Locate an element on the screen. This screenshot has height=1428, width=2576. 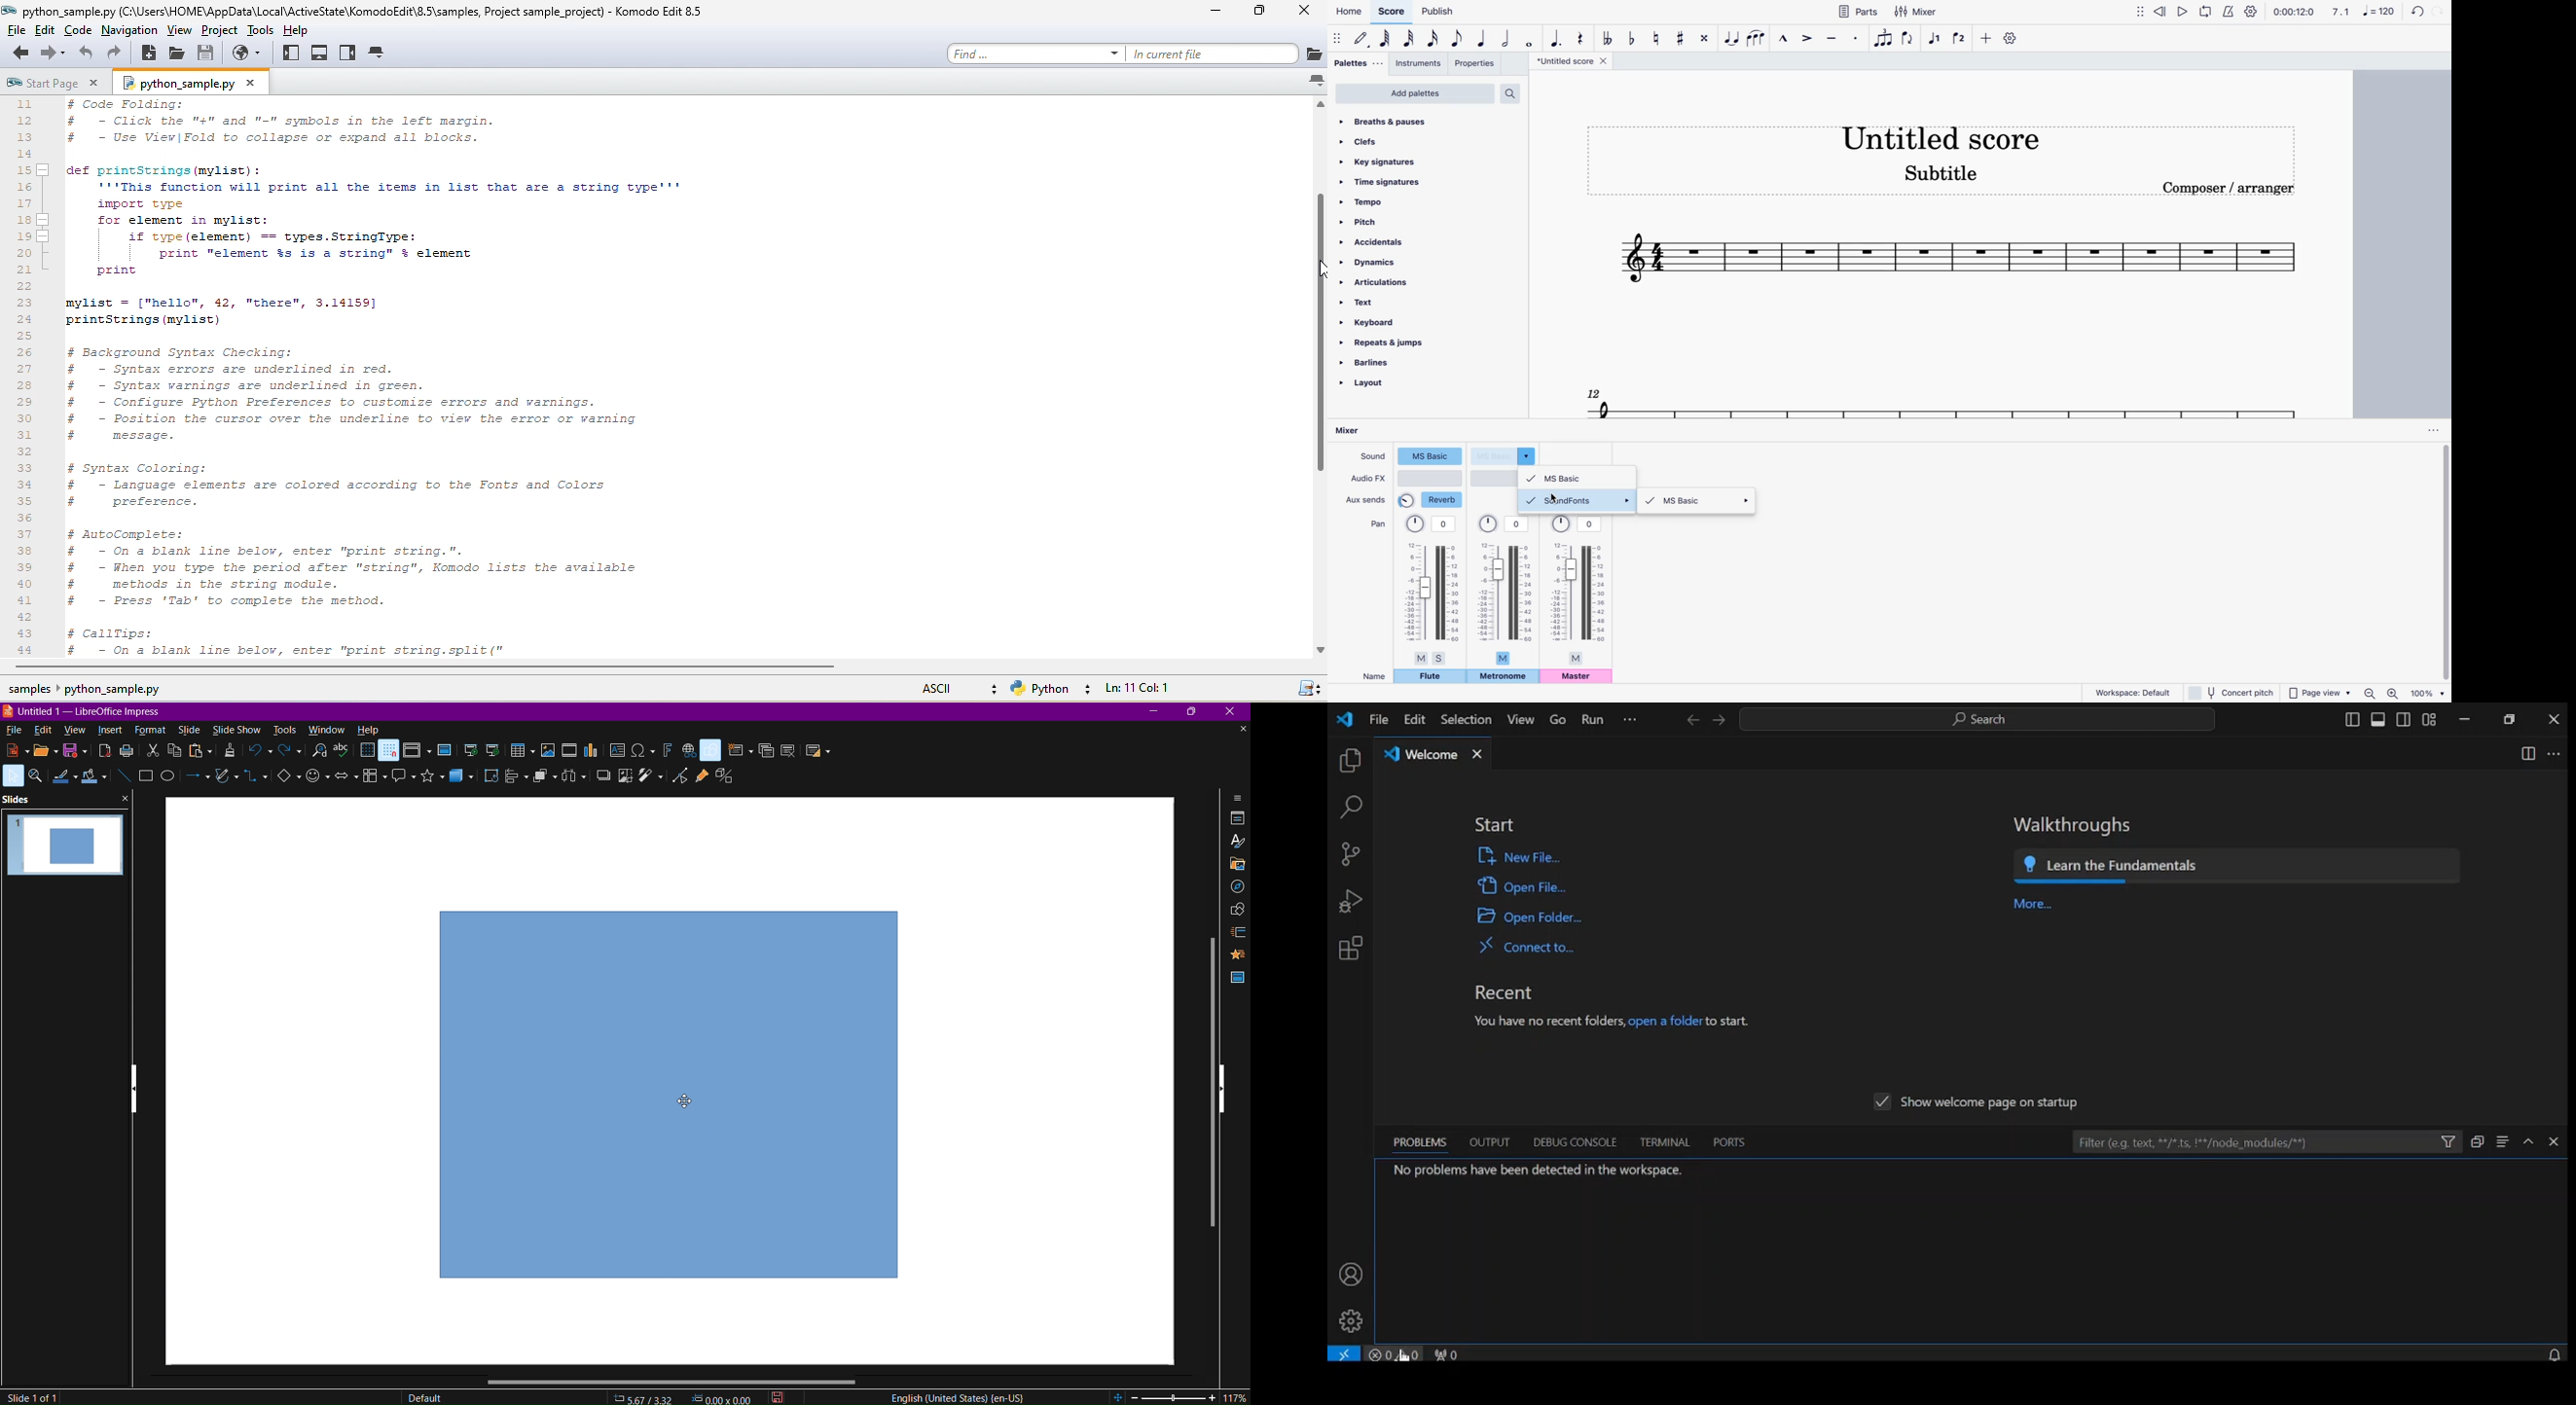
Minimize is located at coordinates (1156, 712).